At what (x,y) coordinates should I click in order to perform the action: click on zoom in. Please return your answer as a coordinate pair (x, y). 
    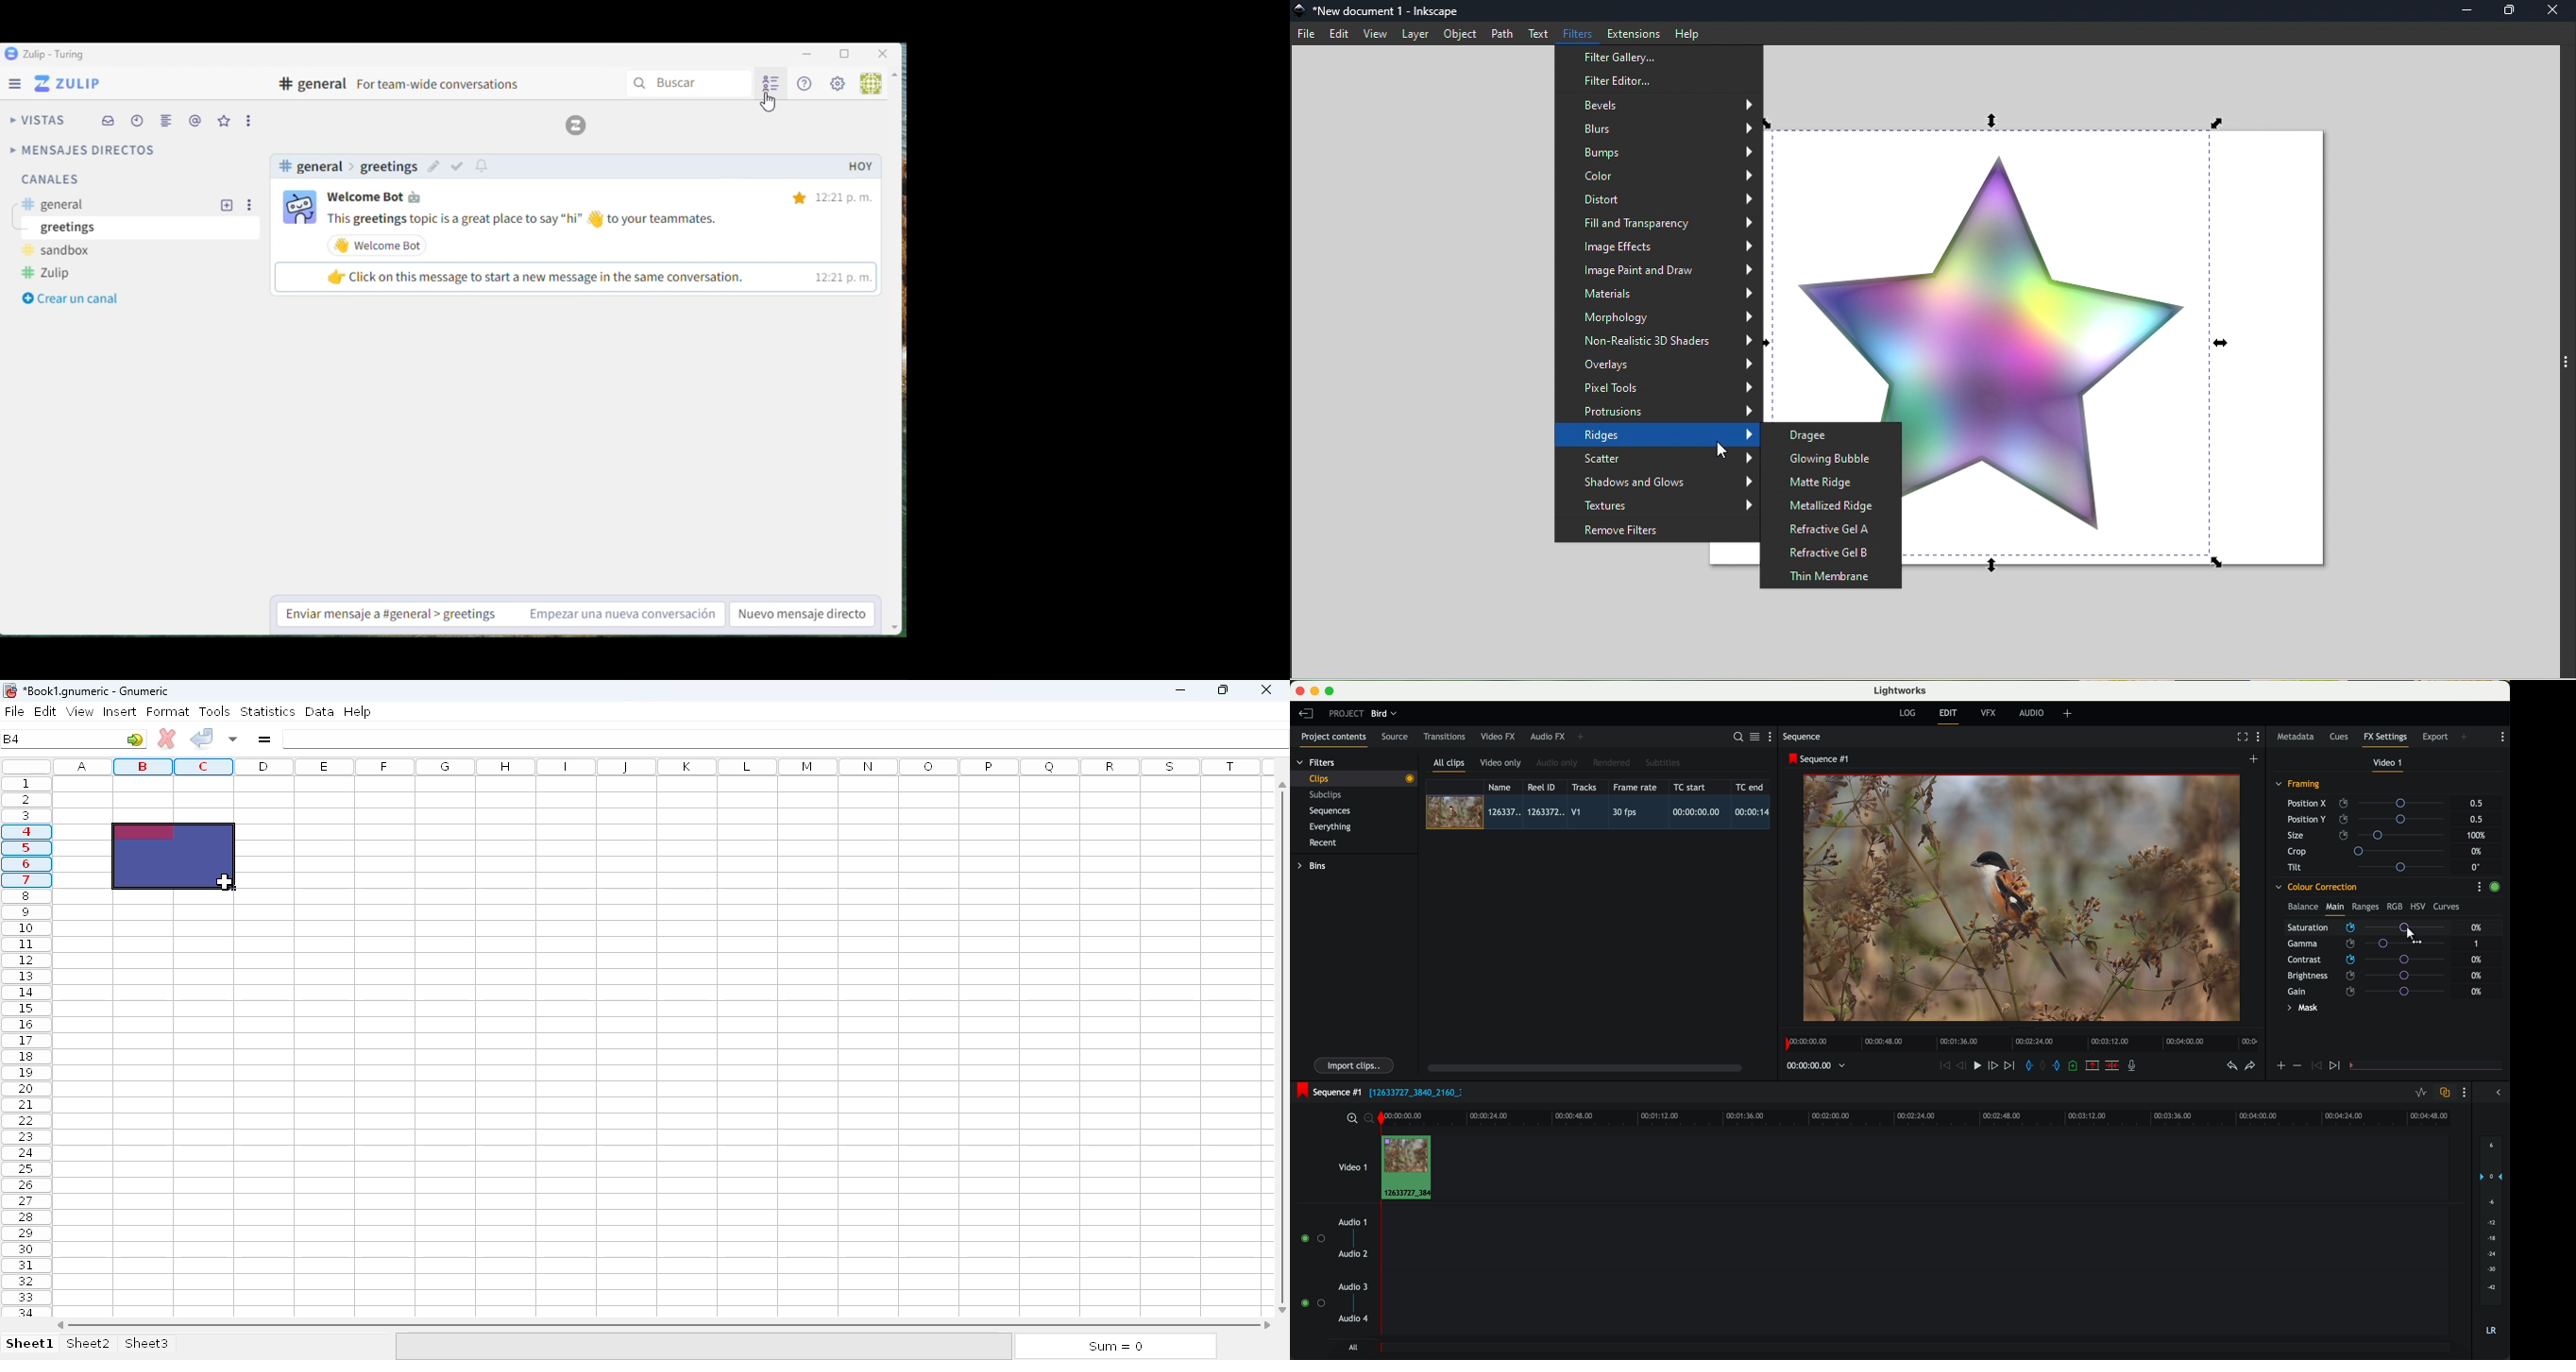
    Looking at the image, I should click on (1351, 1119).